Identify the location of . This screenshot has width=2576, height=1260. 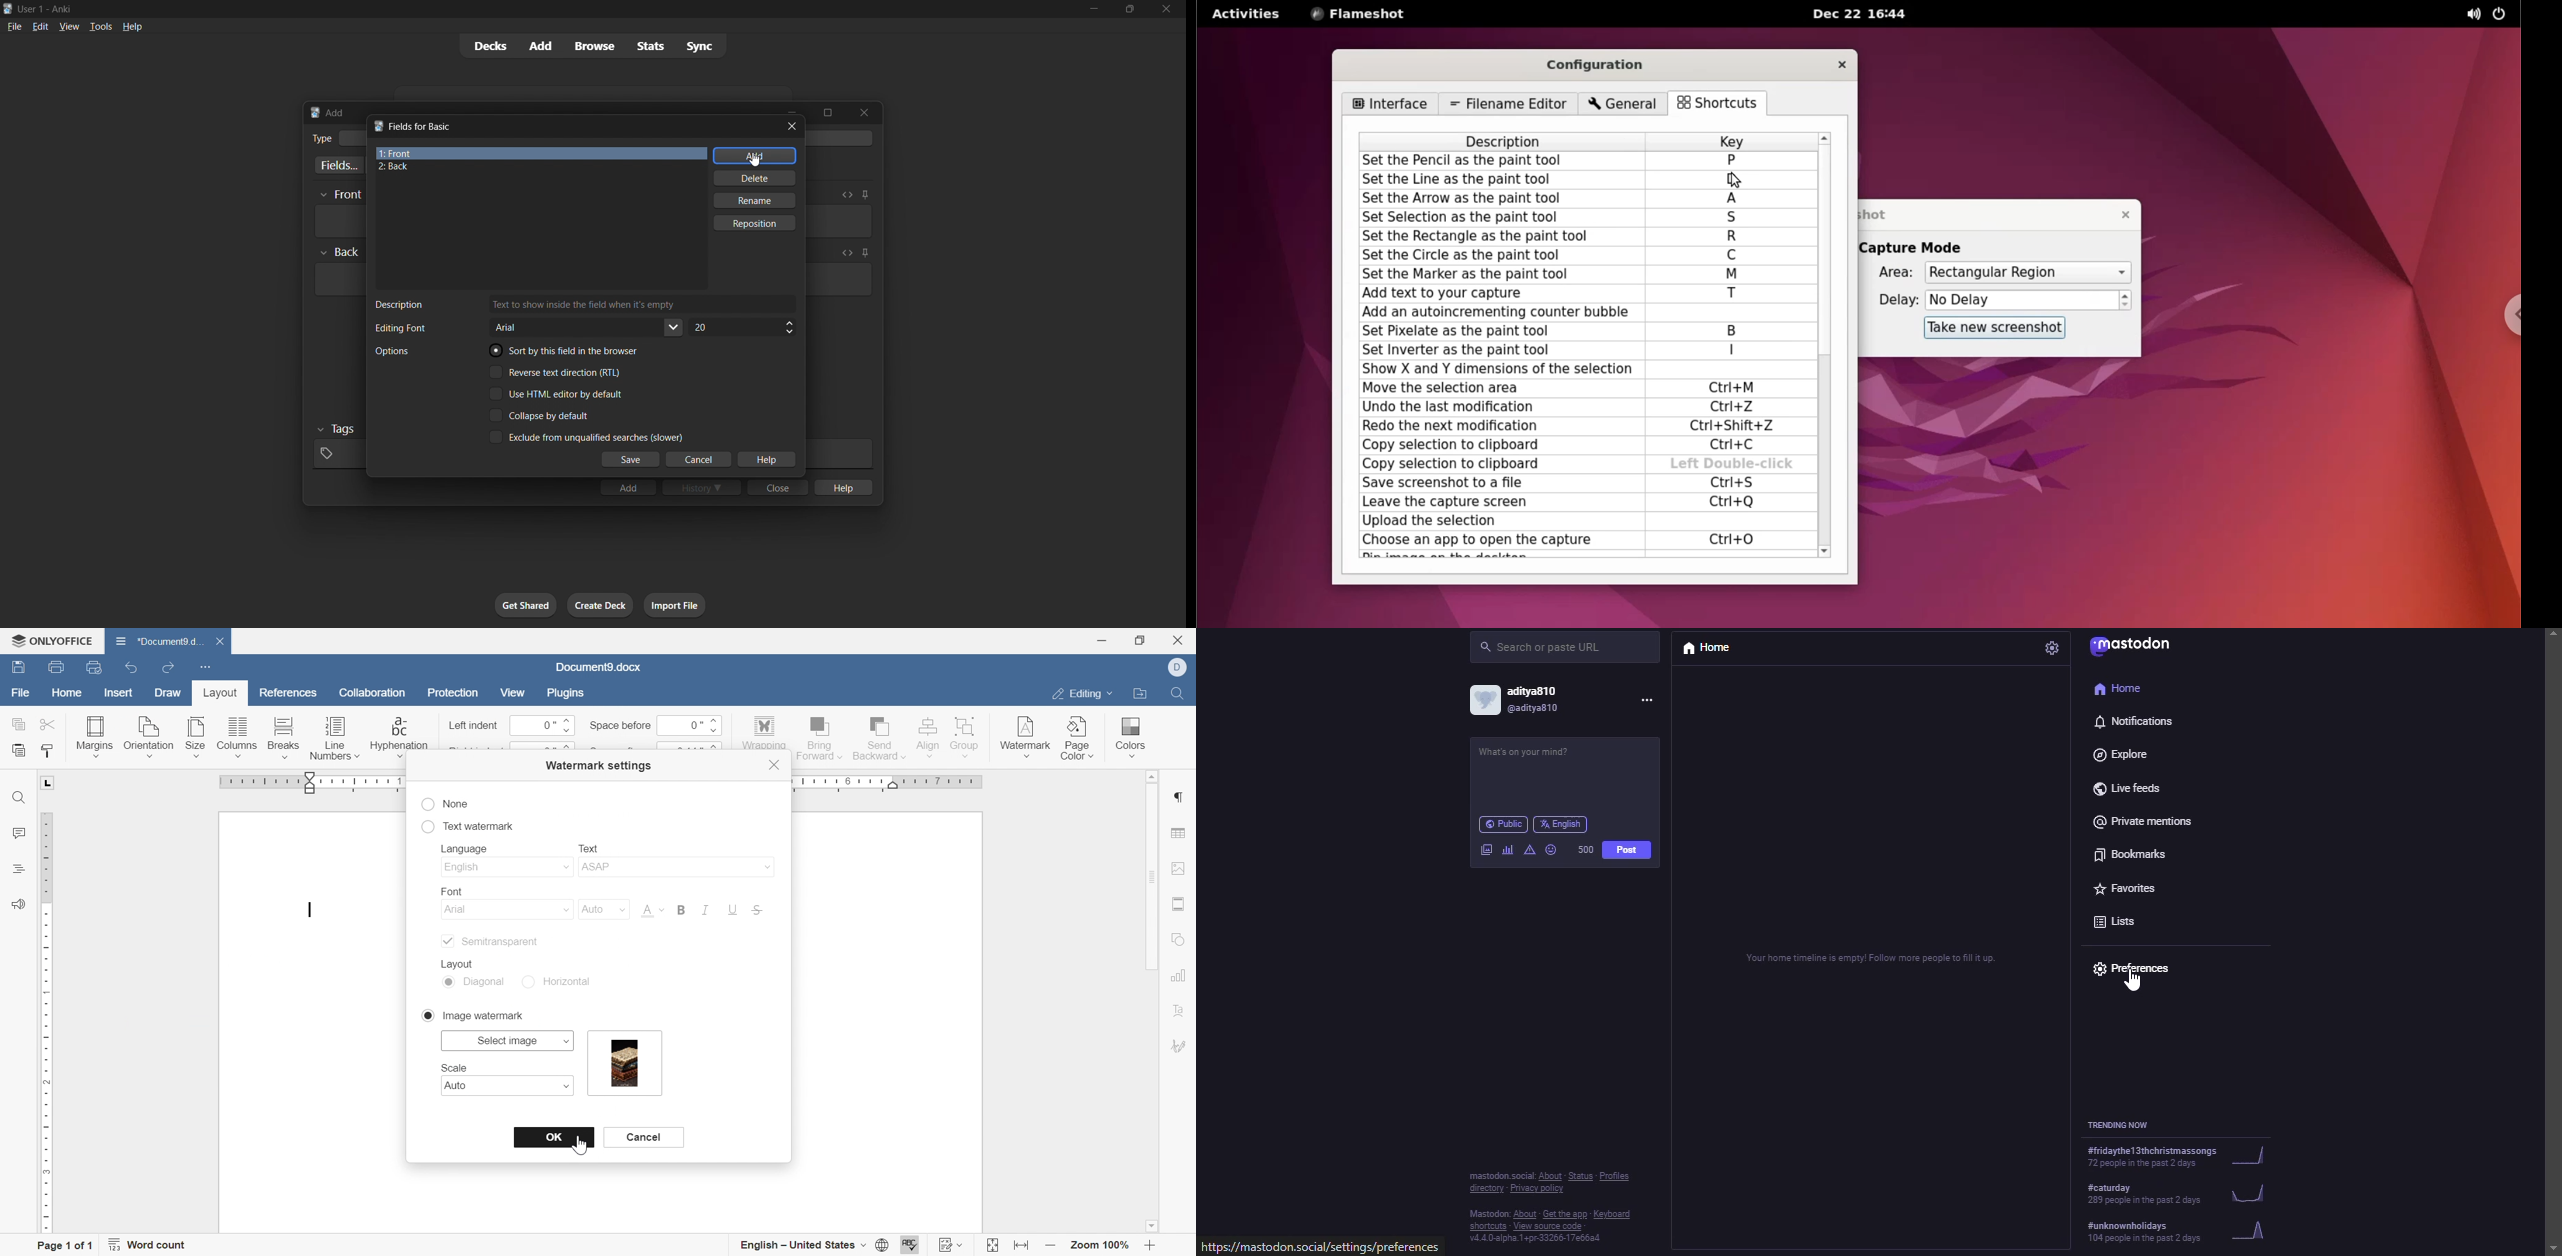
(340, 252).